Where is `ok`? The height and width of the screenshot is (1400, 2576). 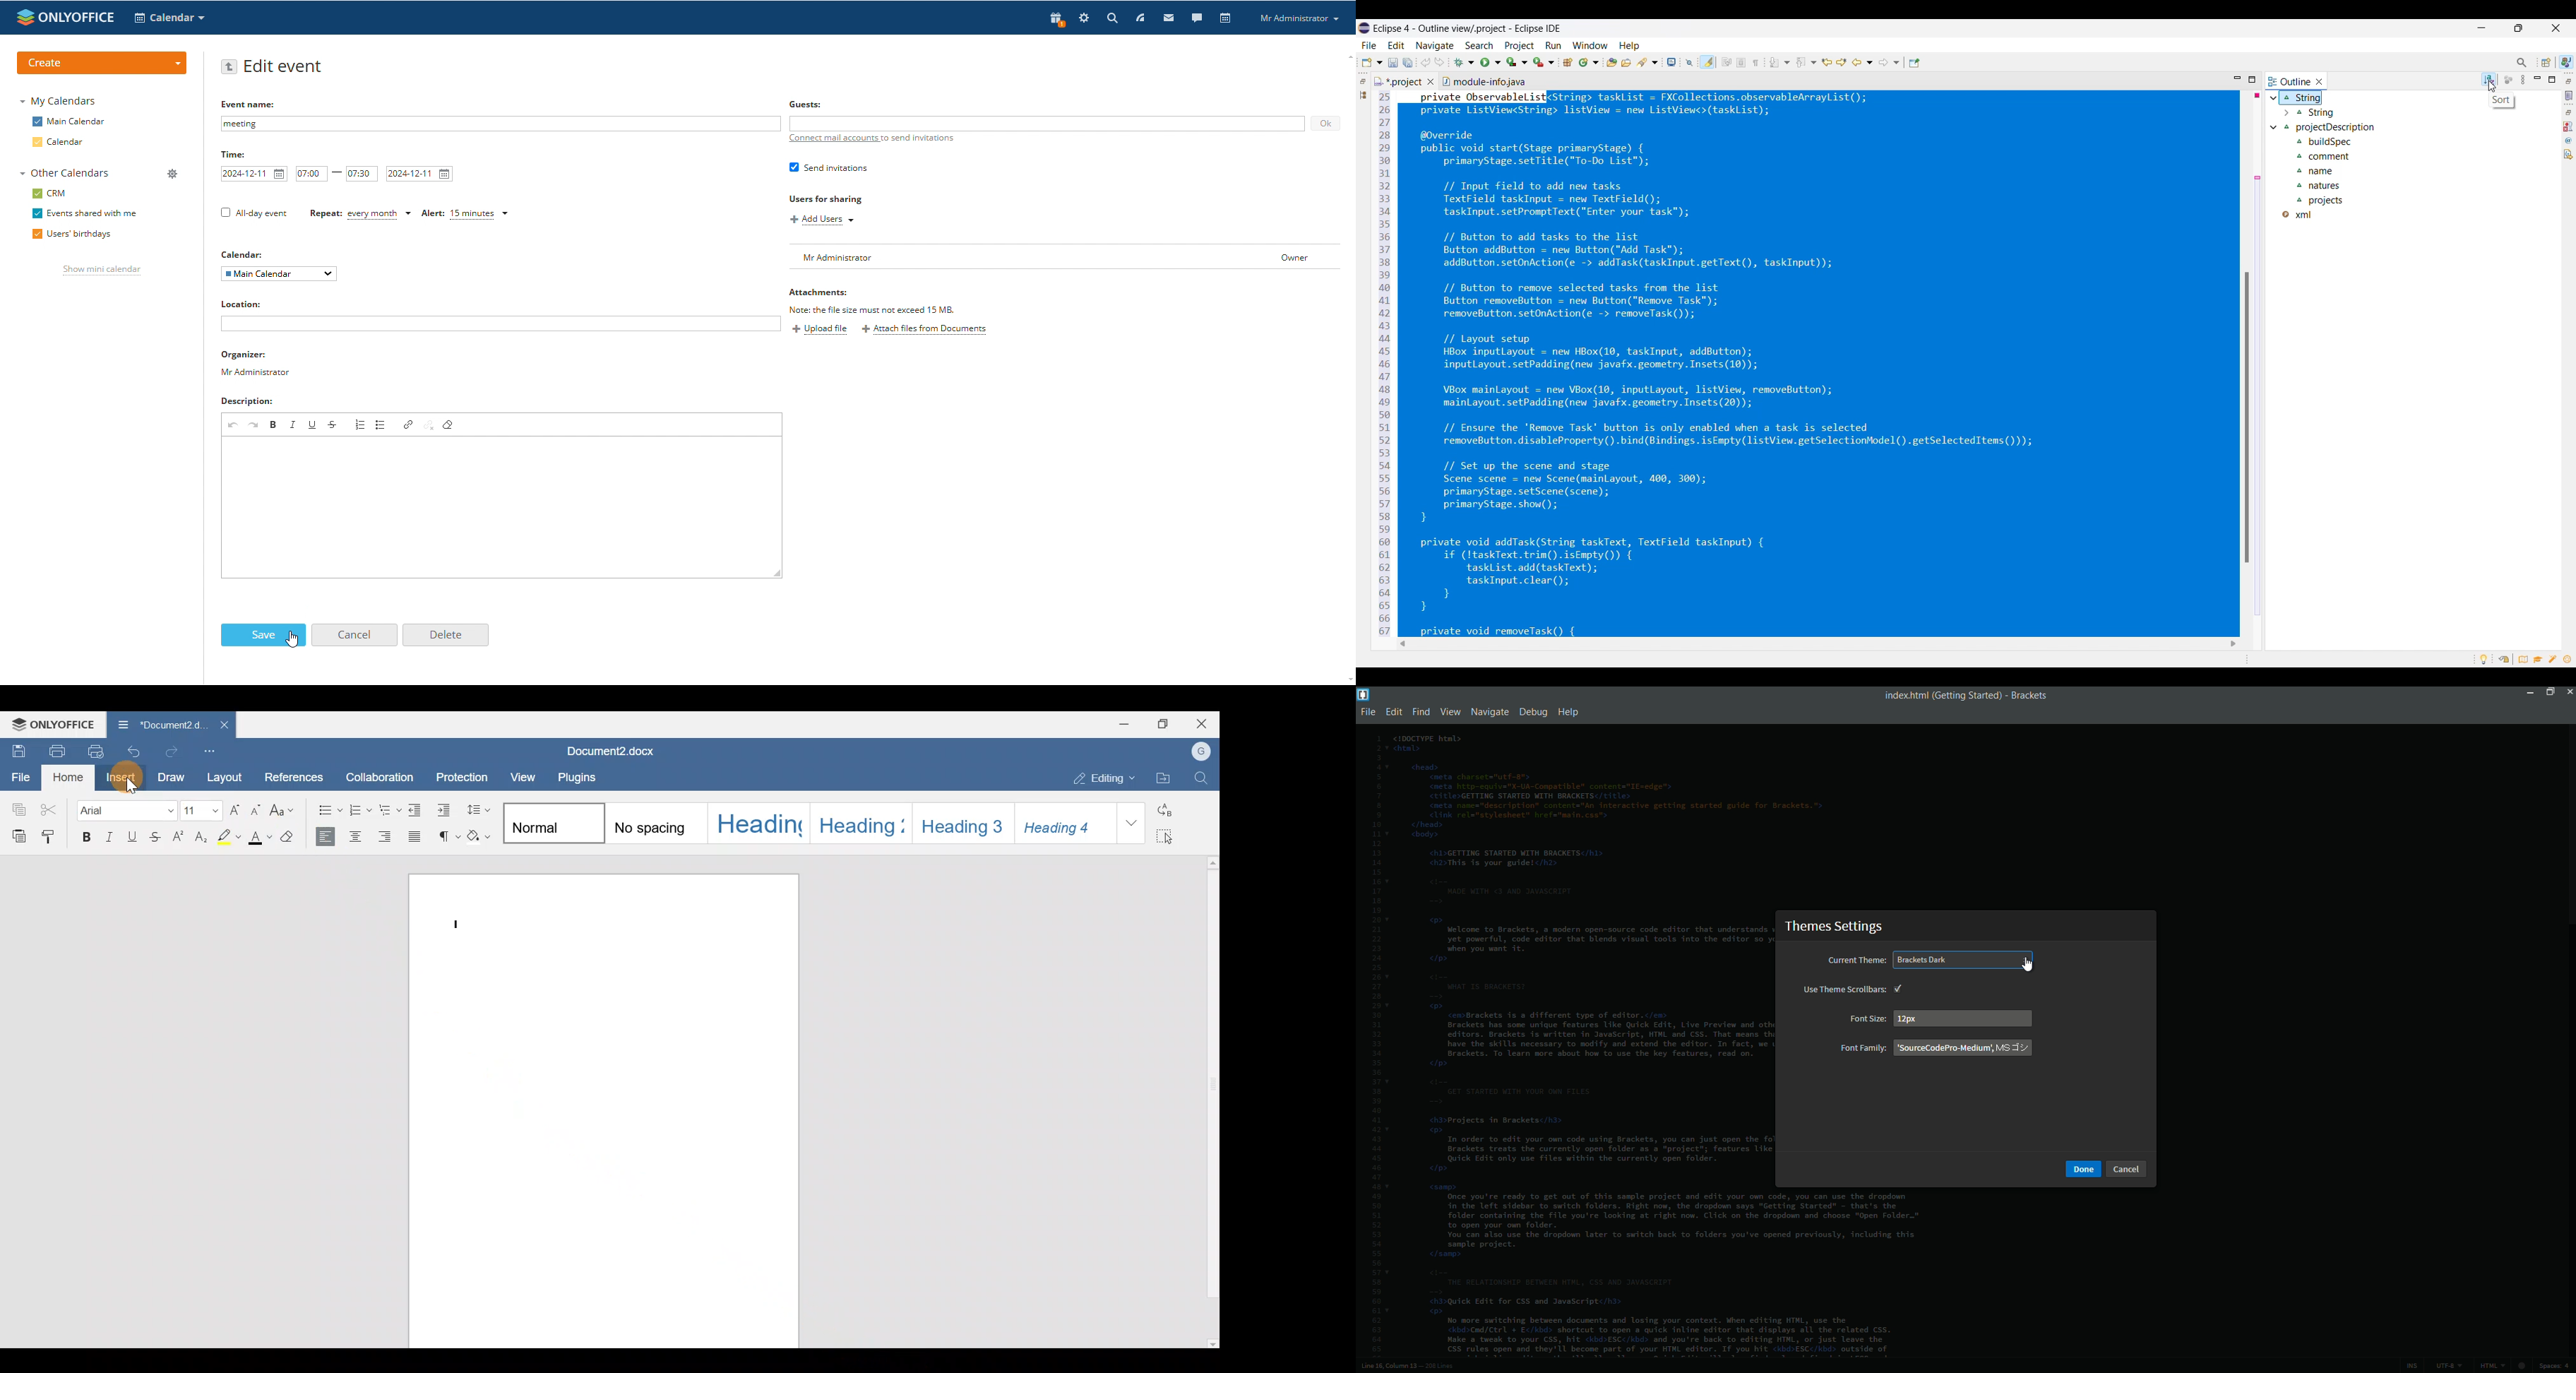
ok is located at coordinates (1325, 124).